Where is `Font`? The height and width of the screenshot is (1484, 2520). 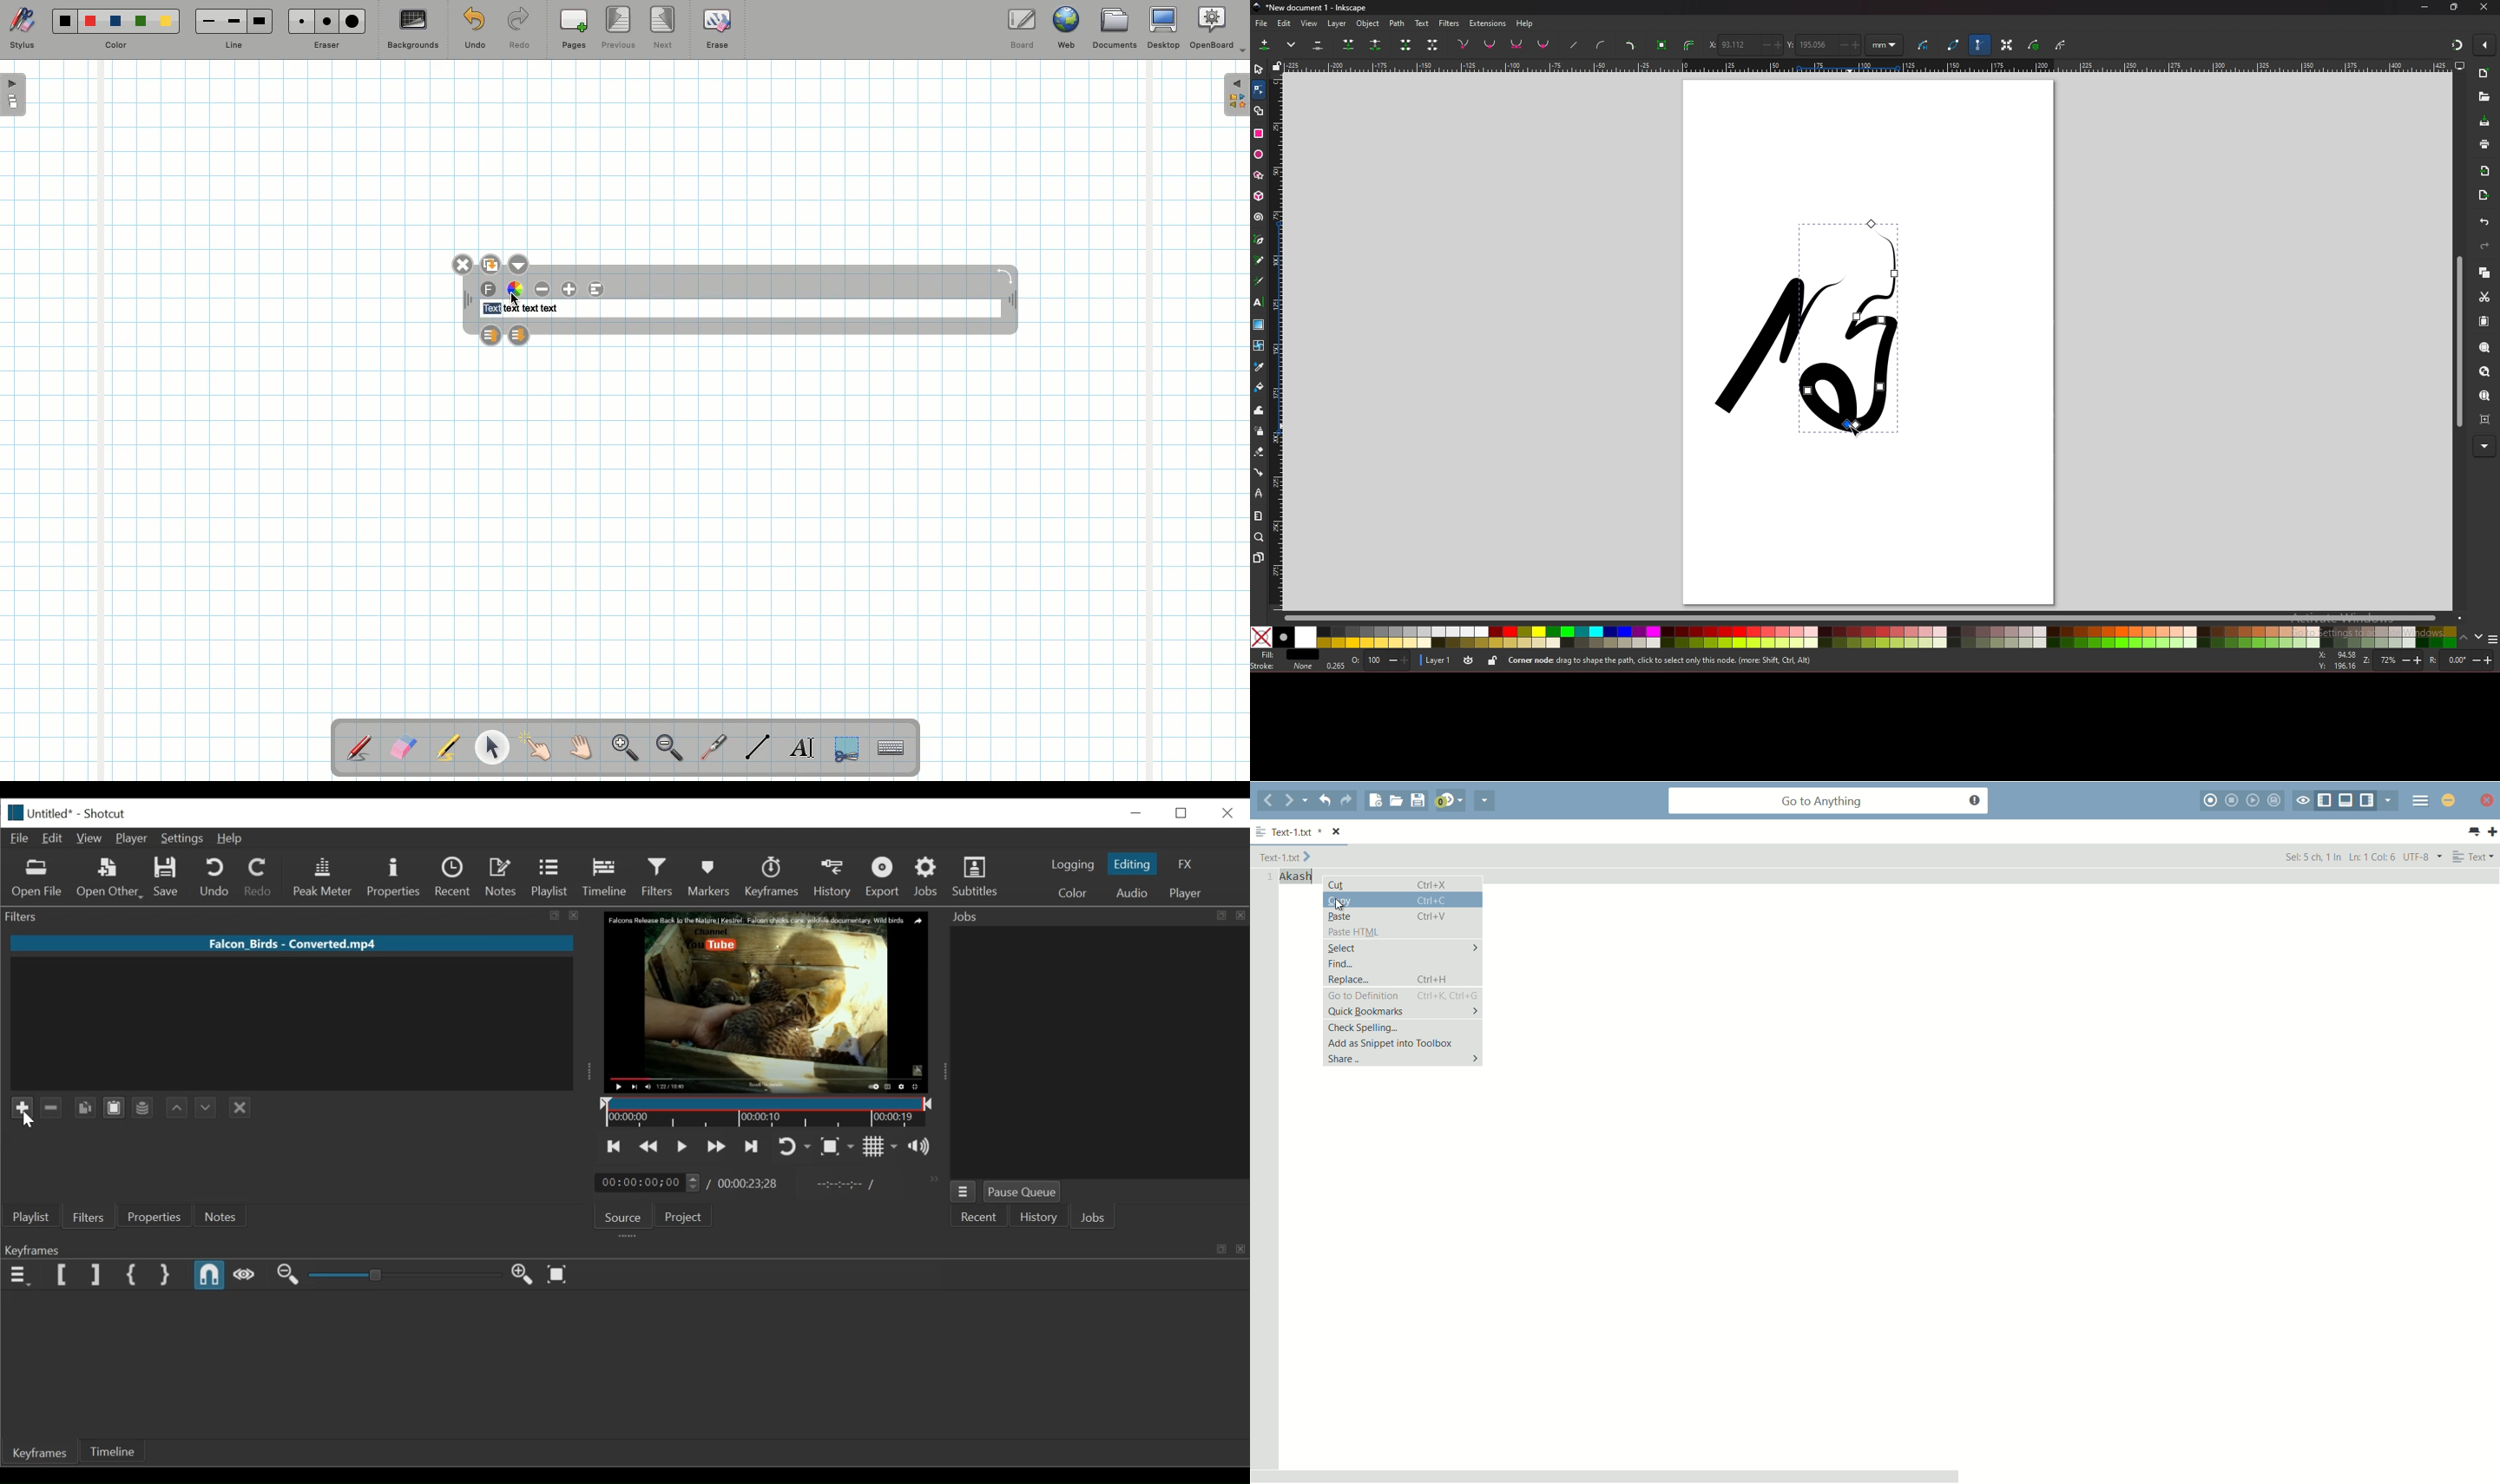
Font is located at coordinates (490, 290).